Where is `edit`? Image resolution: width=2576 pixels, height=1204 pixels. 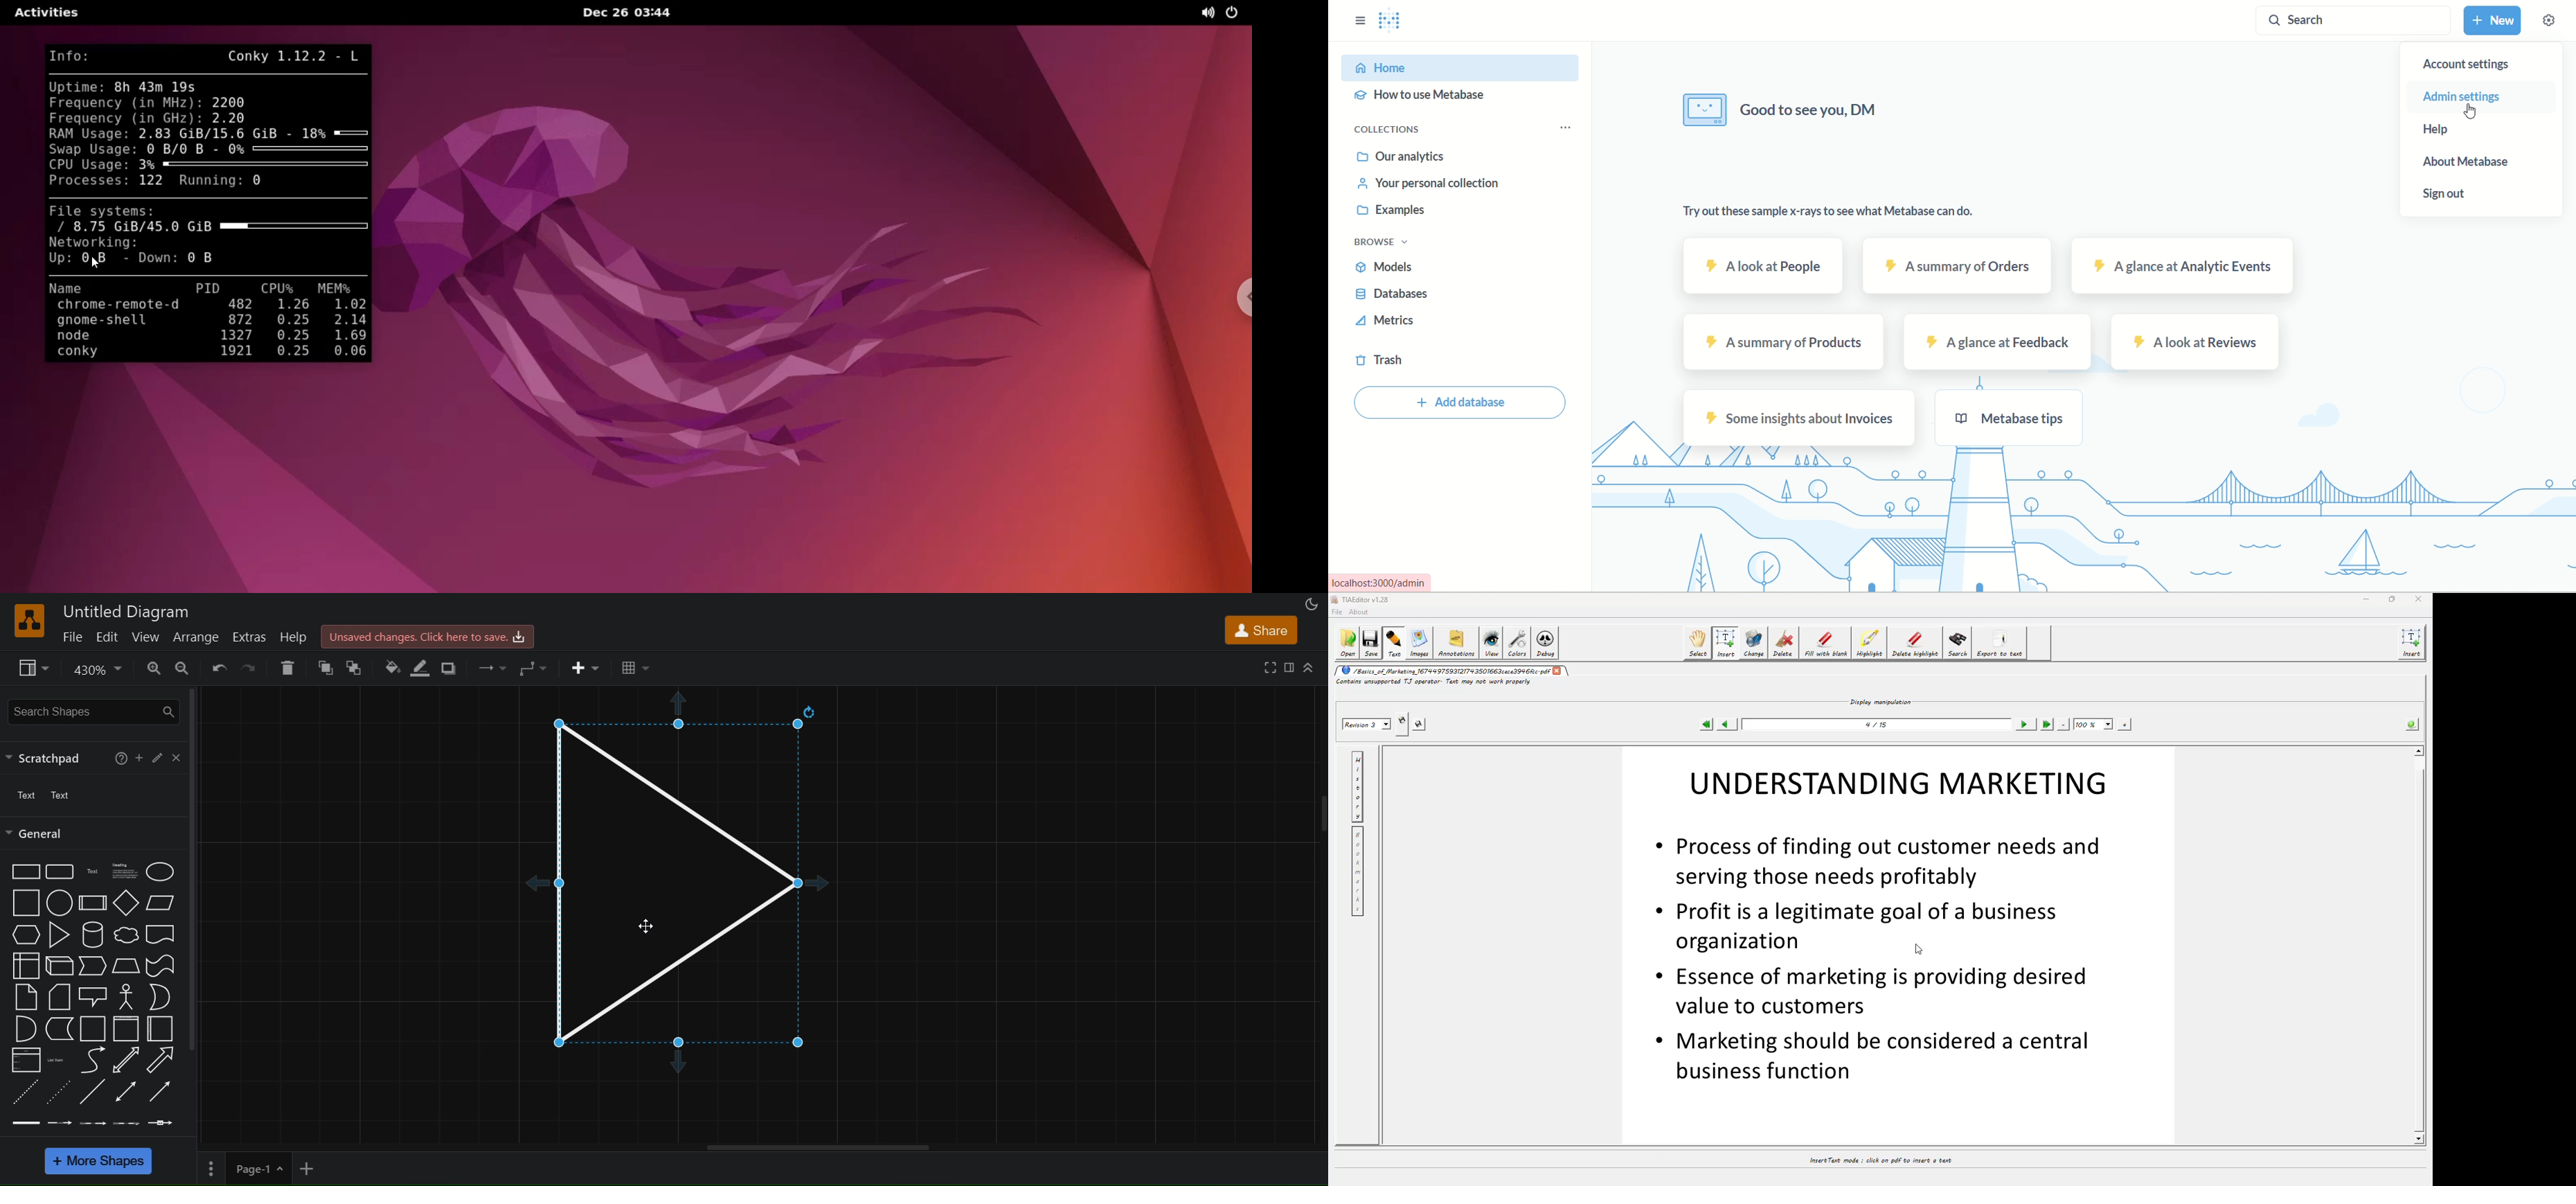
edit is located at coordinates (109, 636).